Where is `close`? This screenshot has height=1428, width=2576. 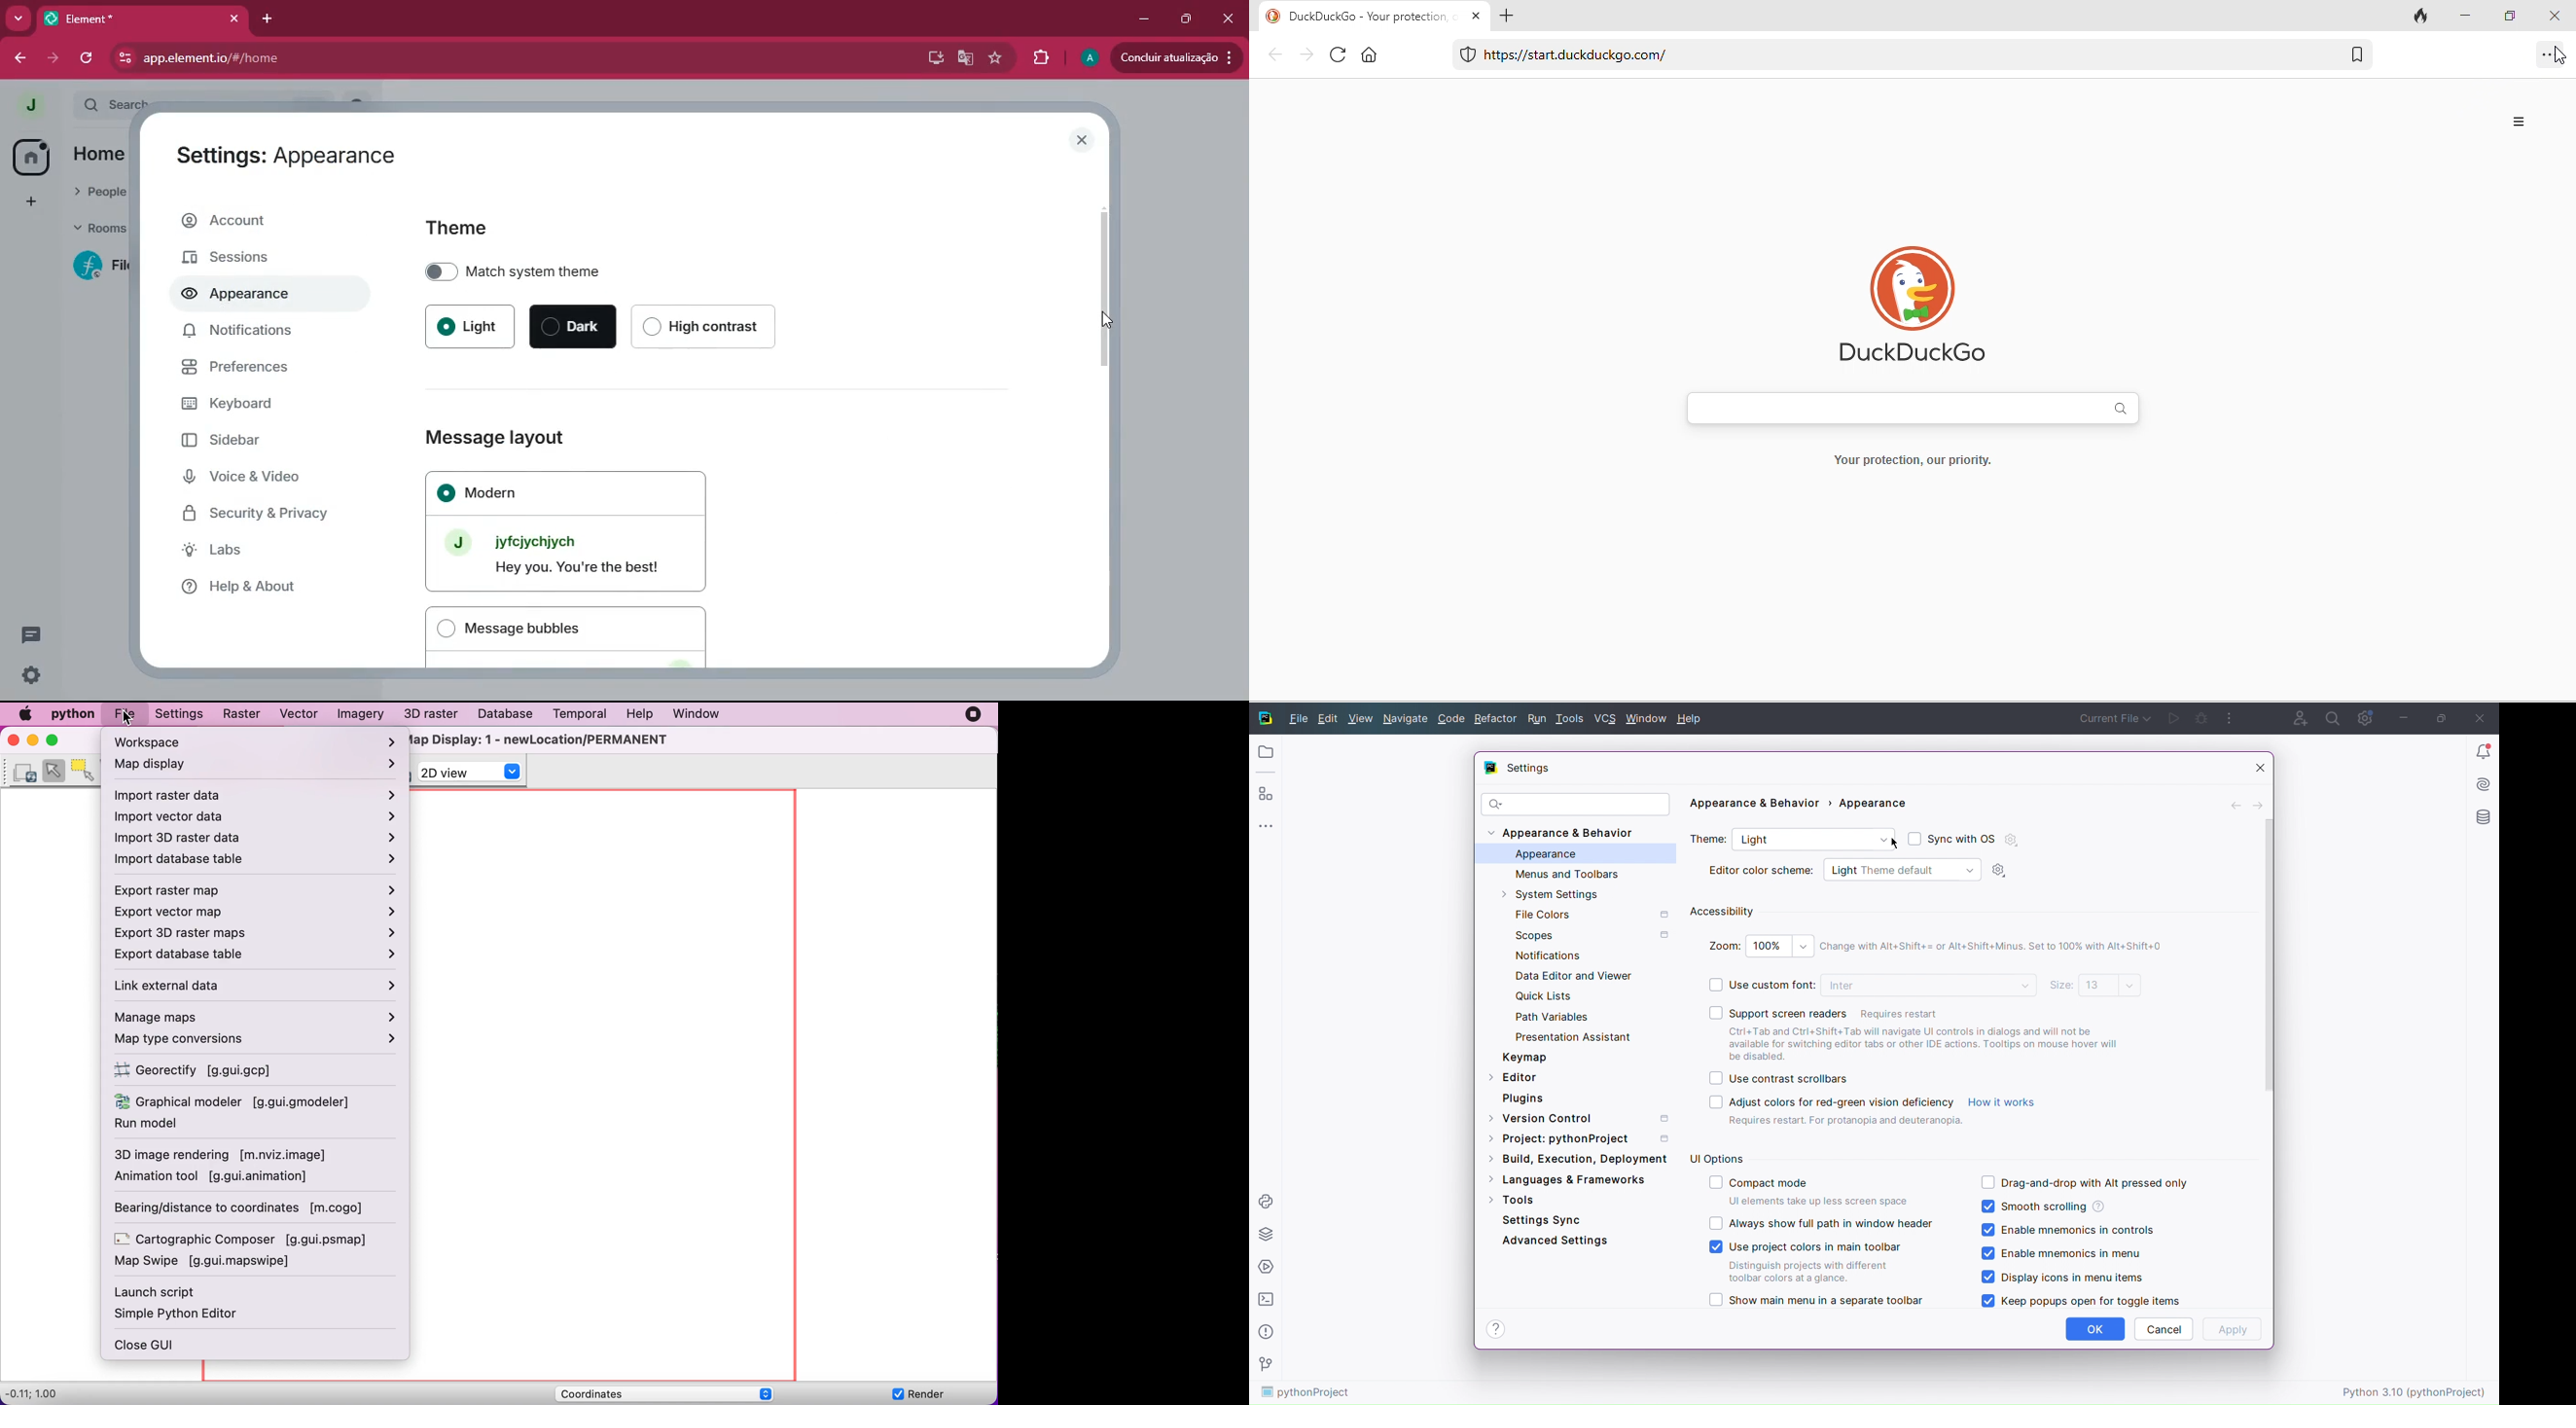 close is located at coordinates (1226, 18).